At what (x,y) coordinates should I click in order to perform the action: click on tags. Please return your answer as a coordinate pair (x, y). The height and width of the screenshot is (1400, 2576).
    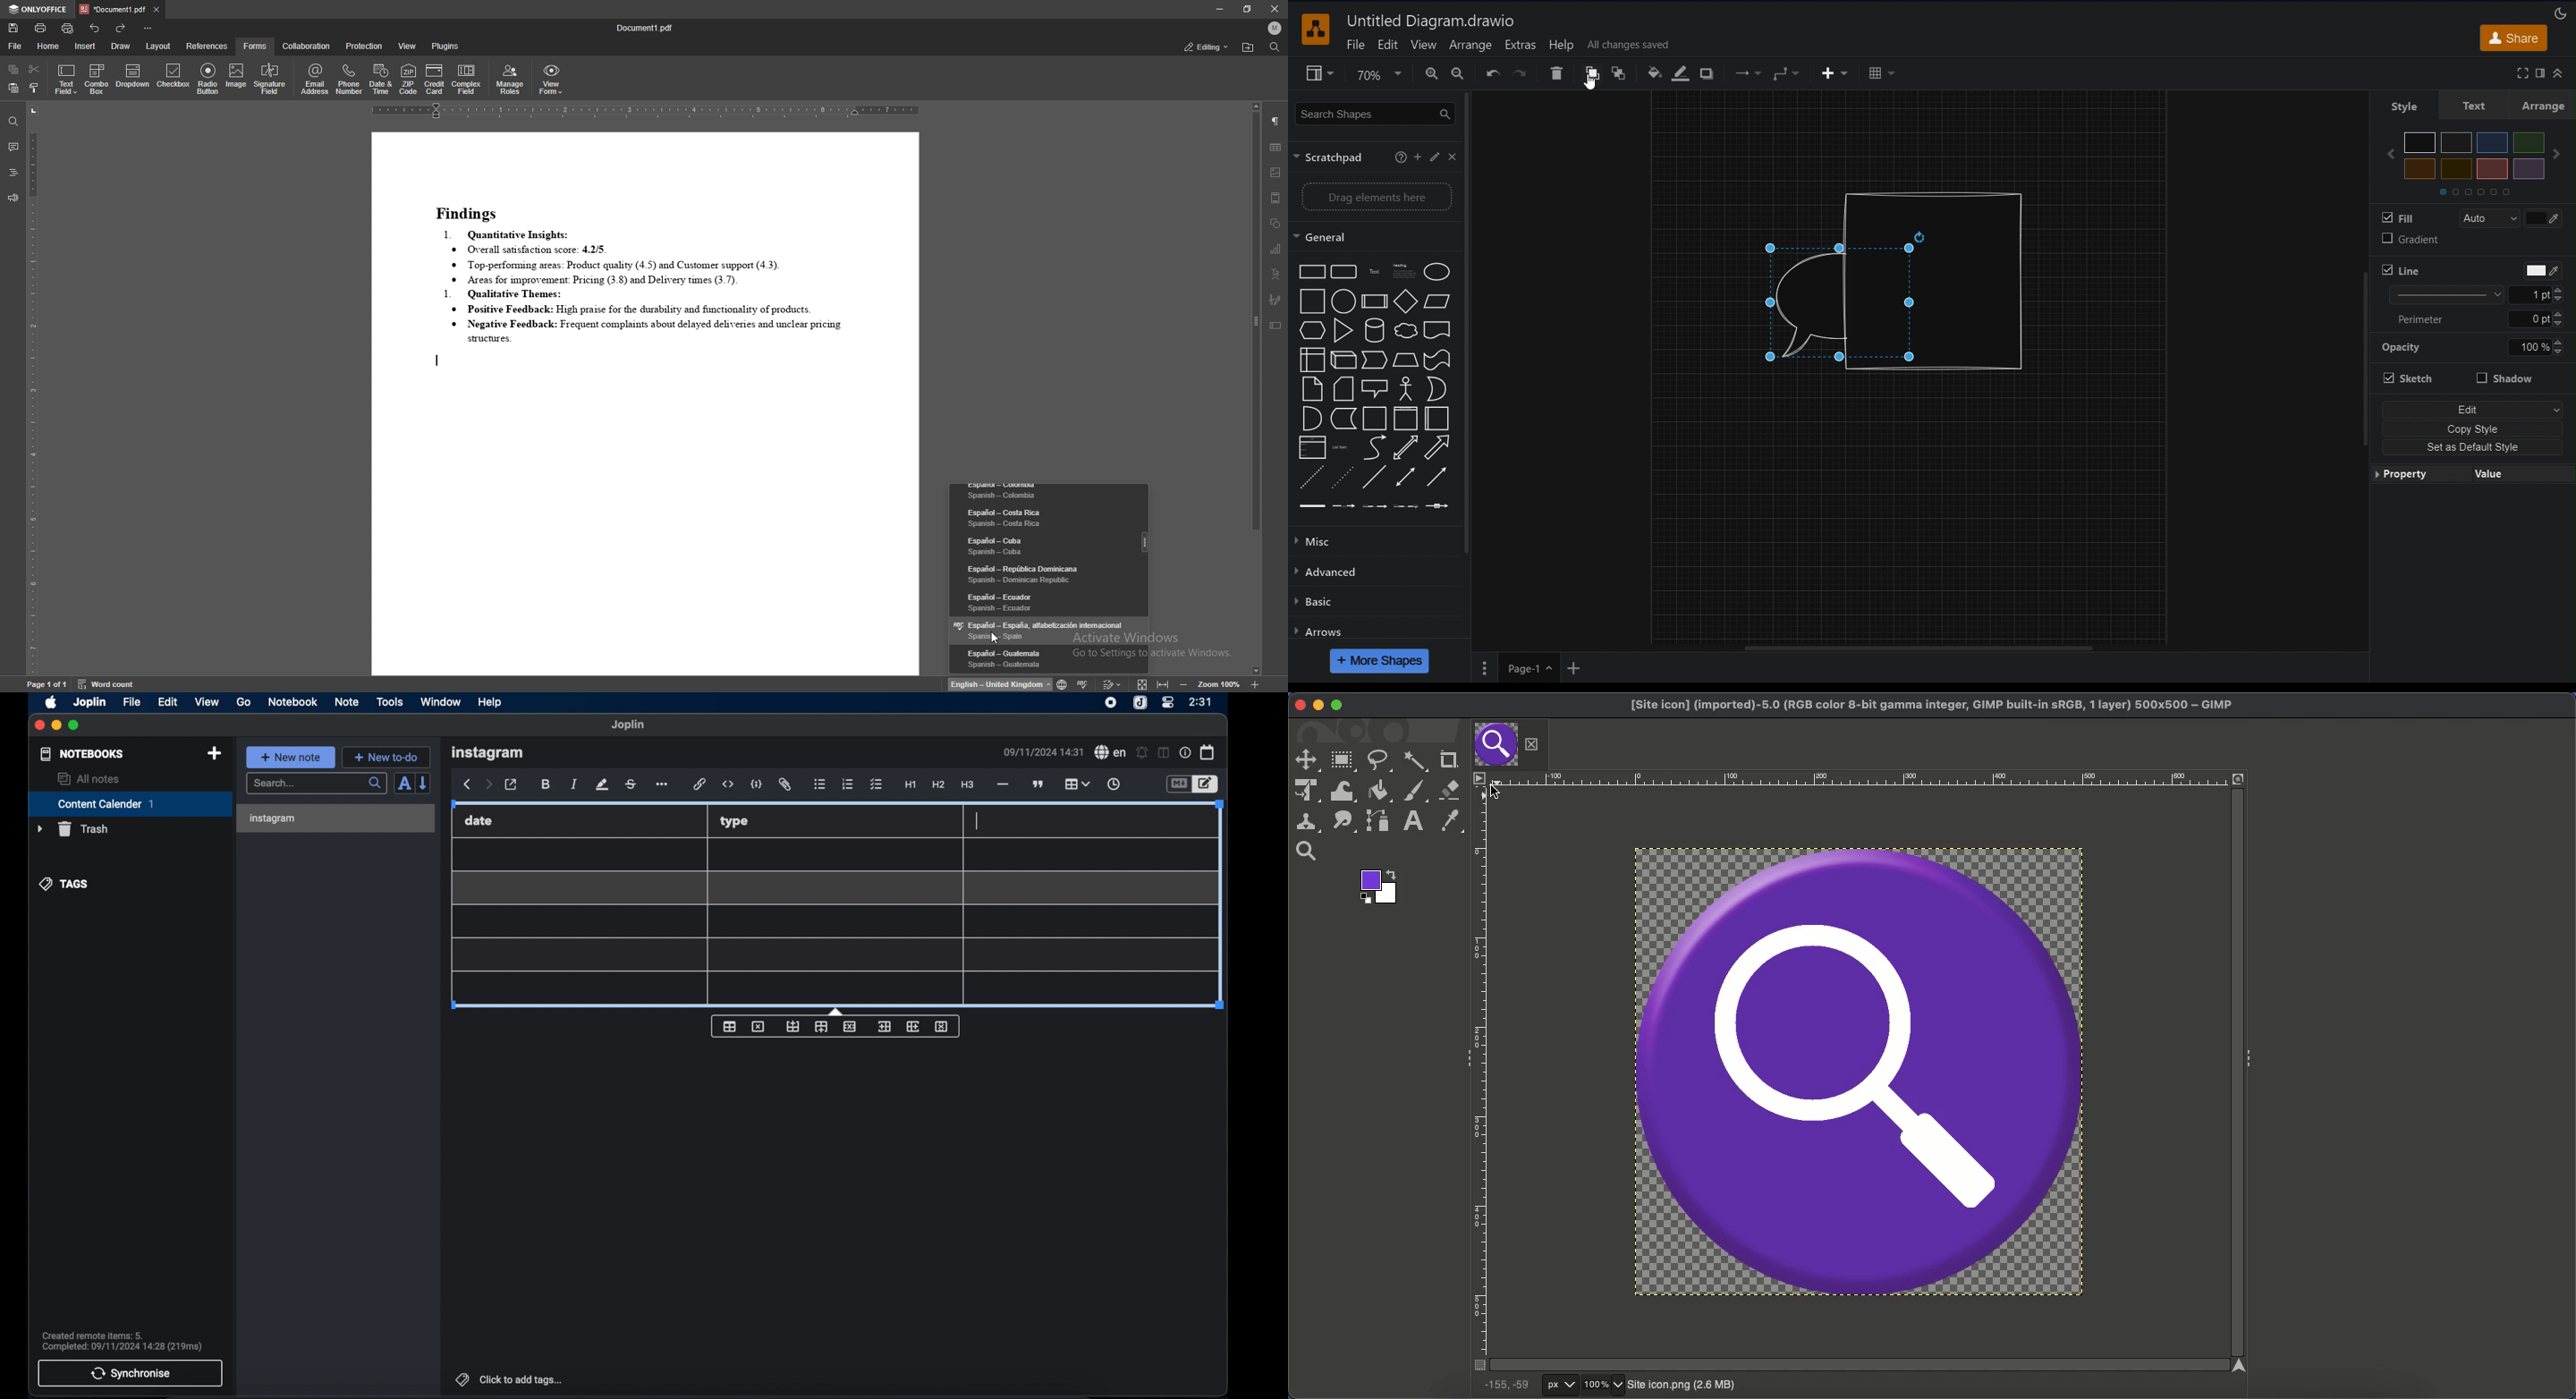
    Looking at the image, I should click on (64, 884).